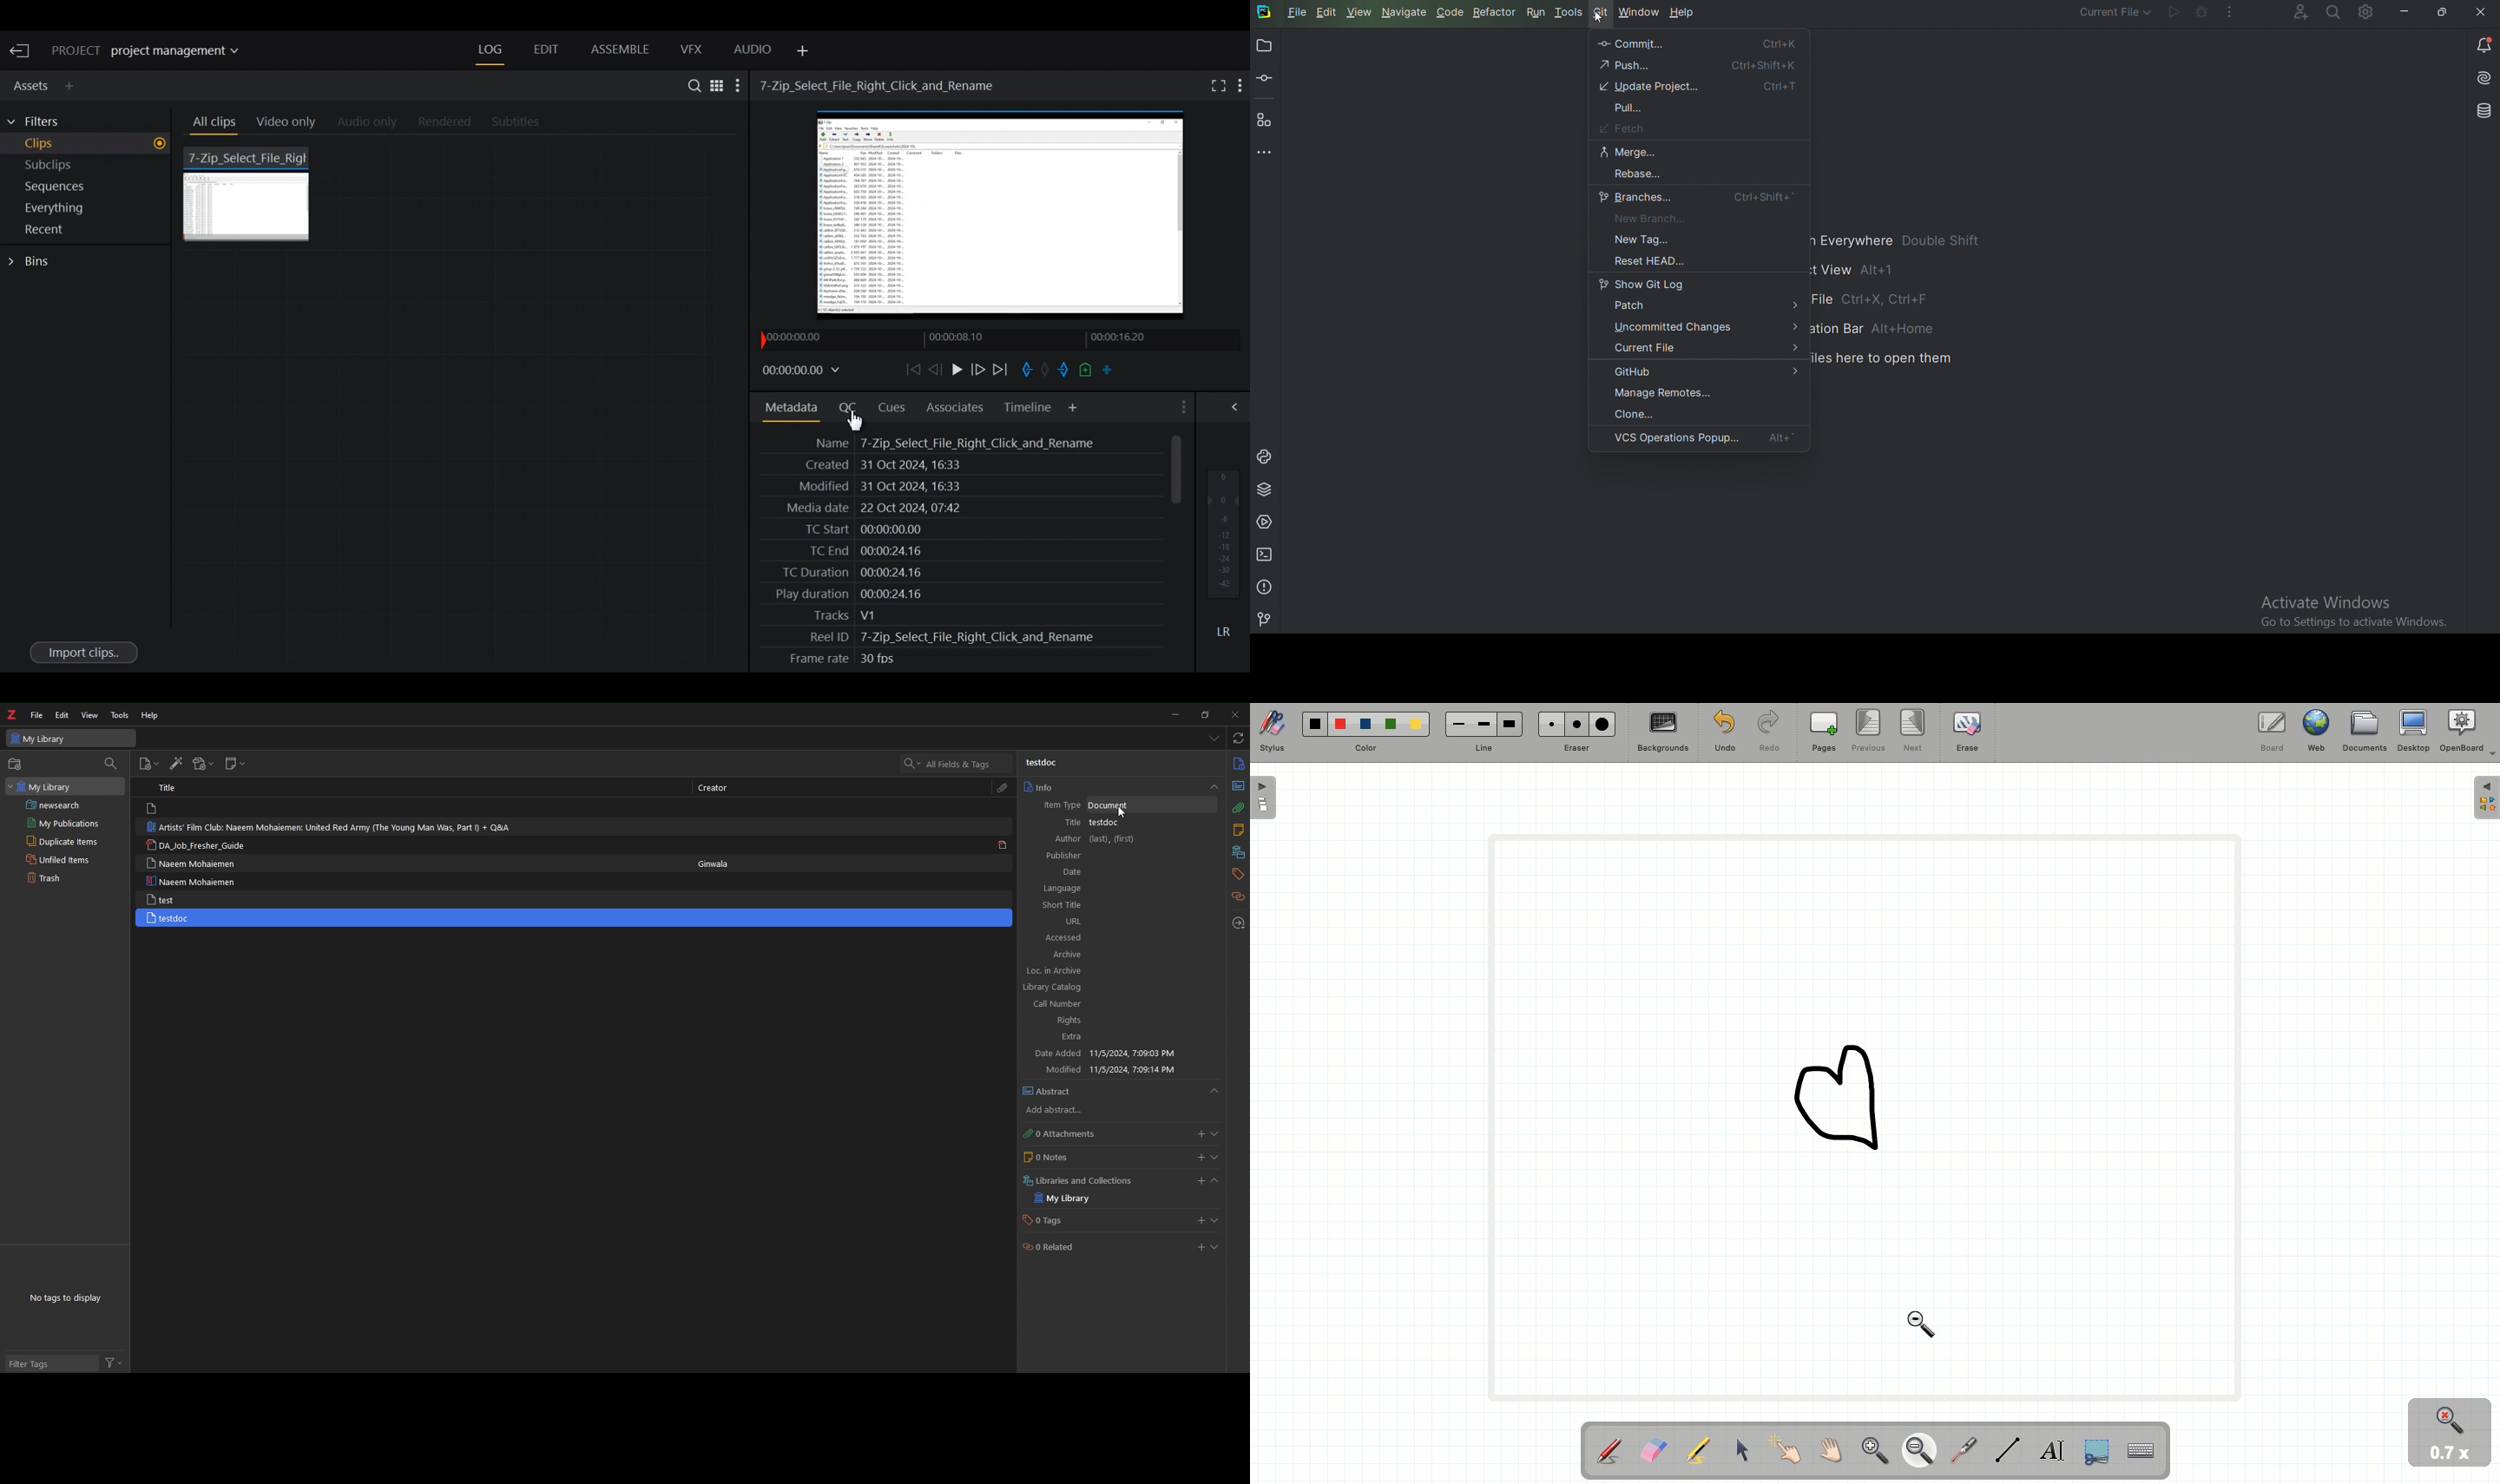 Image resolution: width=2520 pixels, height=1484 pixels. I want to click on Reel ID, so click(939, 635).